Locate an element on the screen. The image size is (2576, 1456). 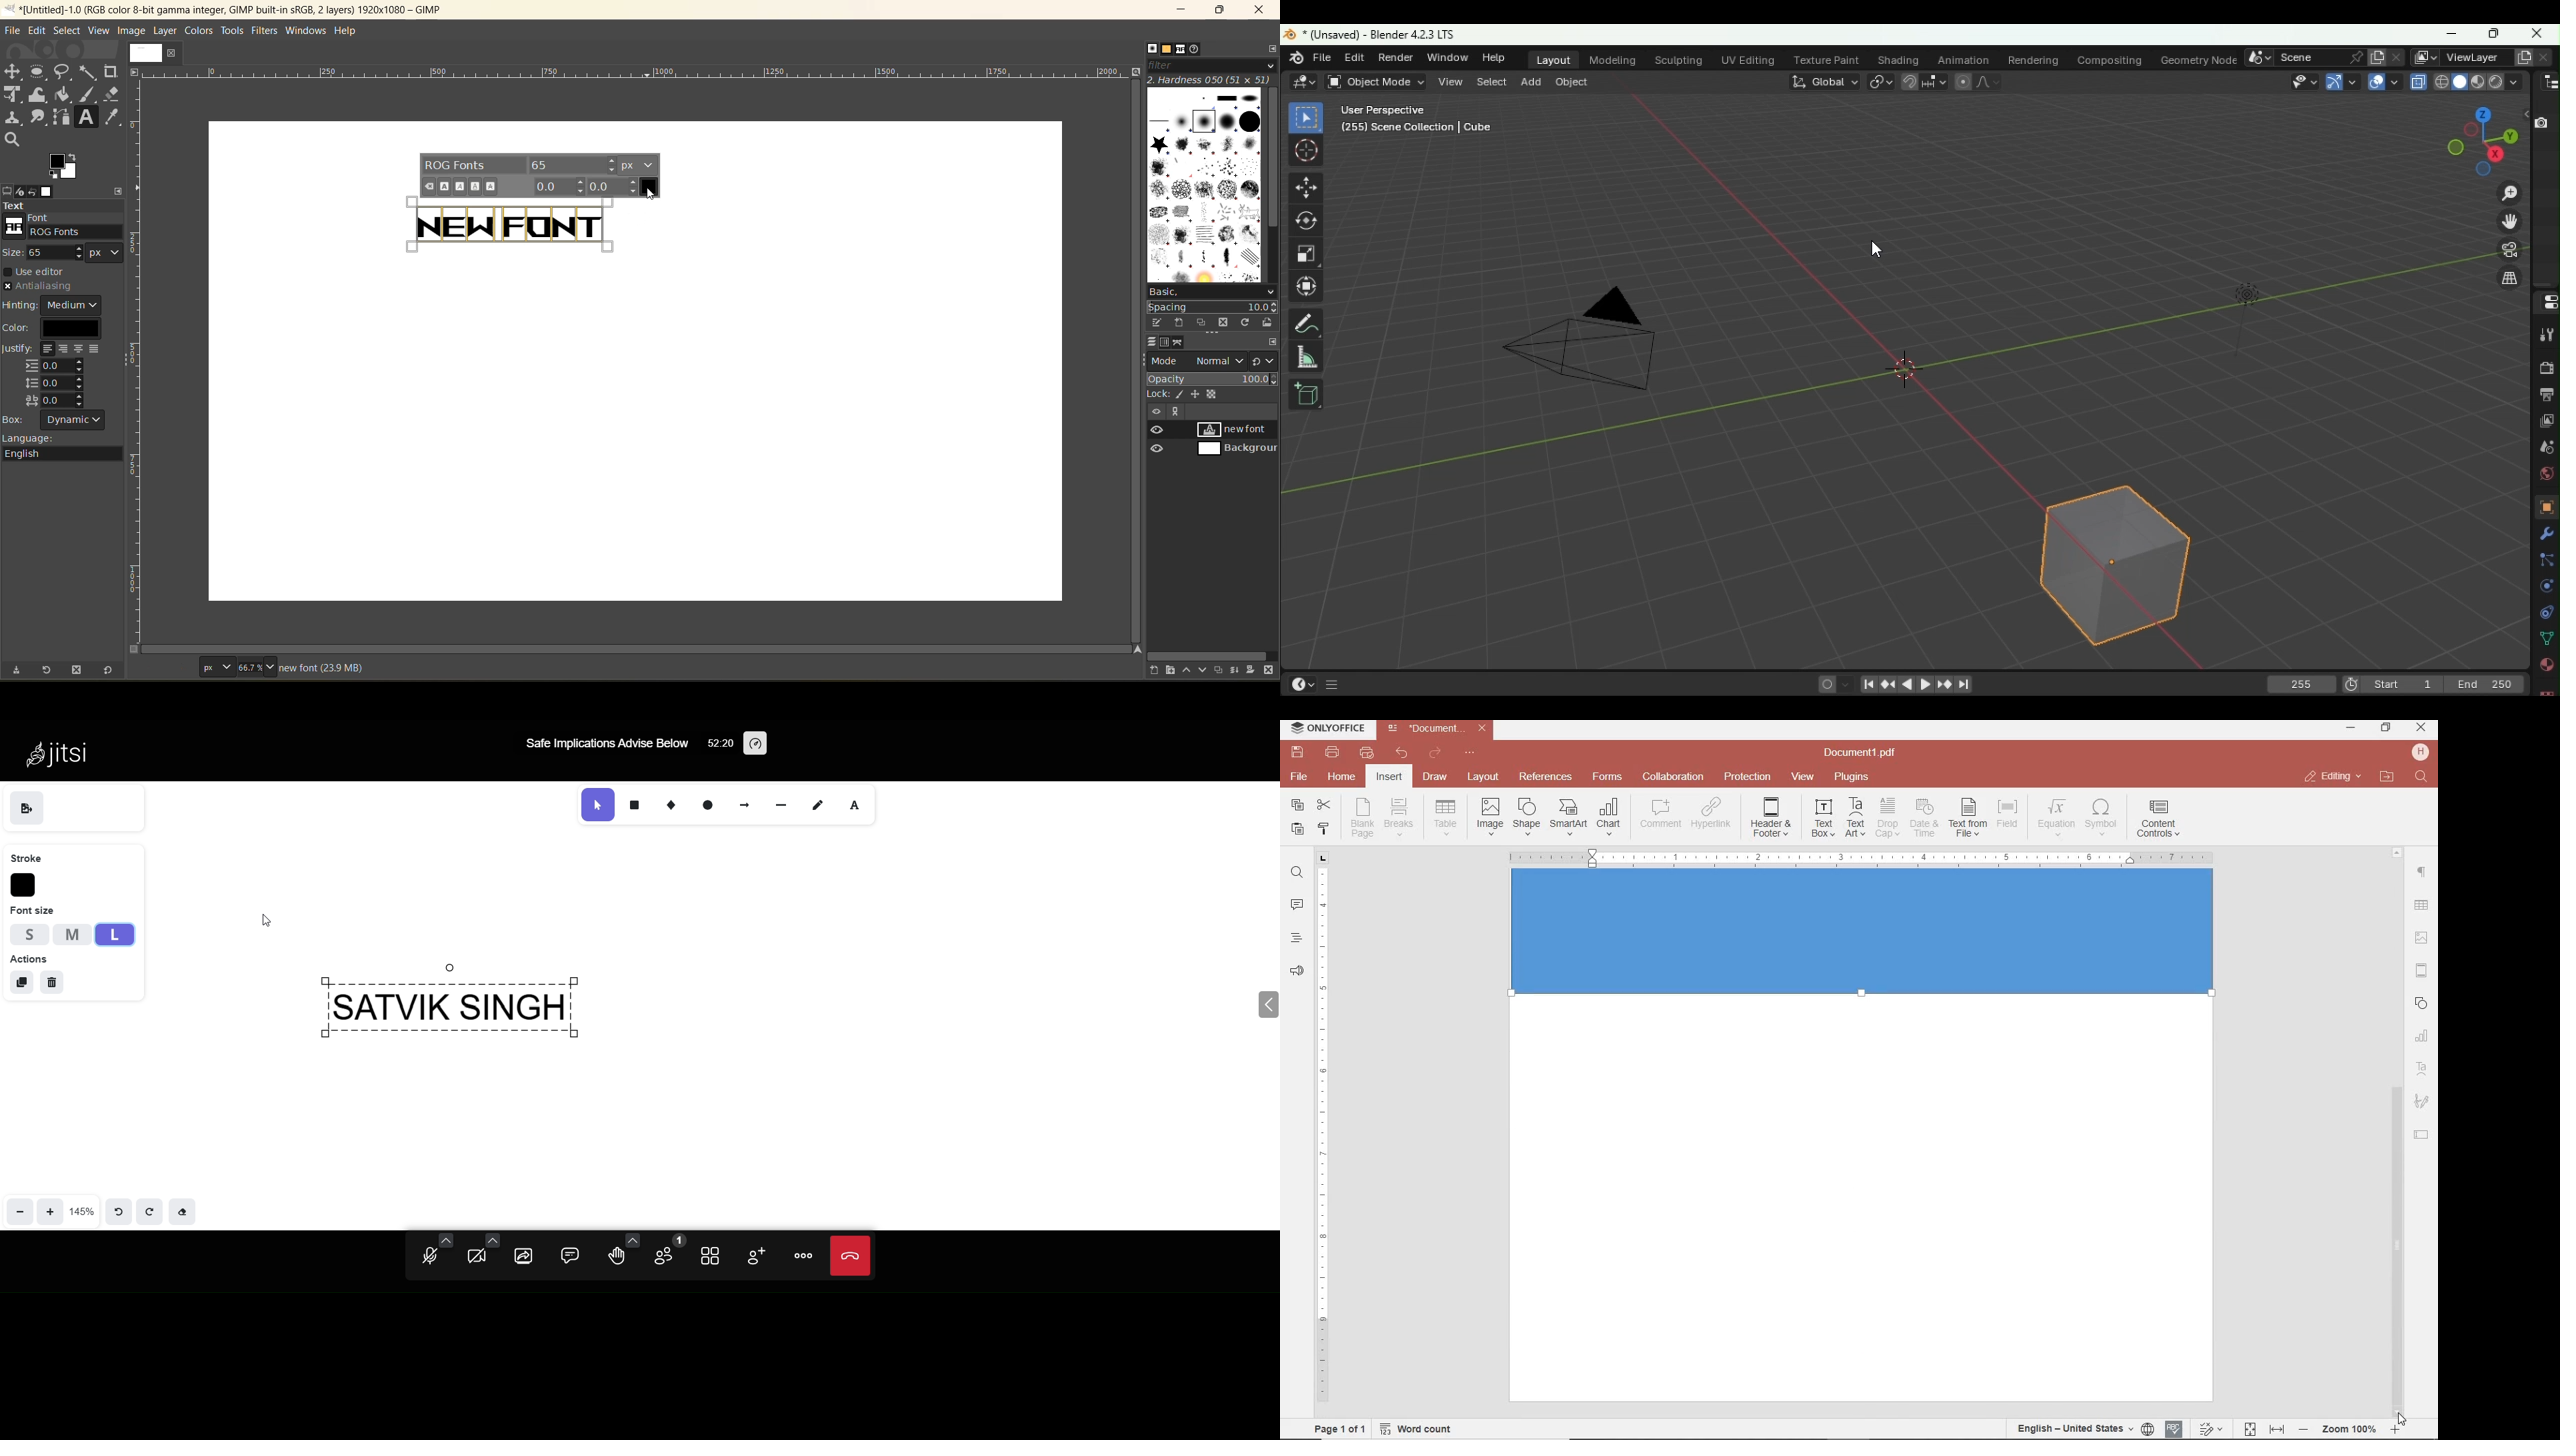
fit to page and width is located at coordinates (2262, 1430).